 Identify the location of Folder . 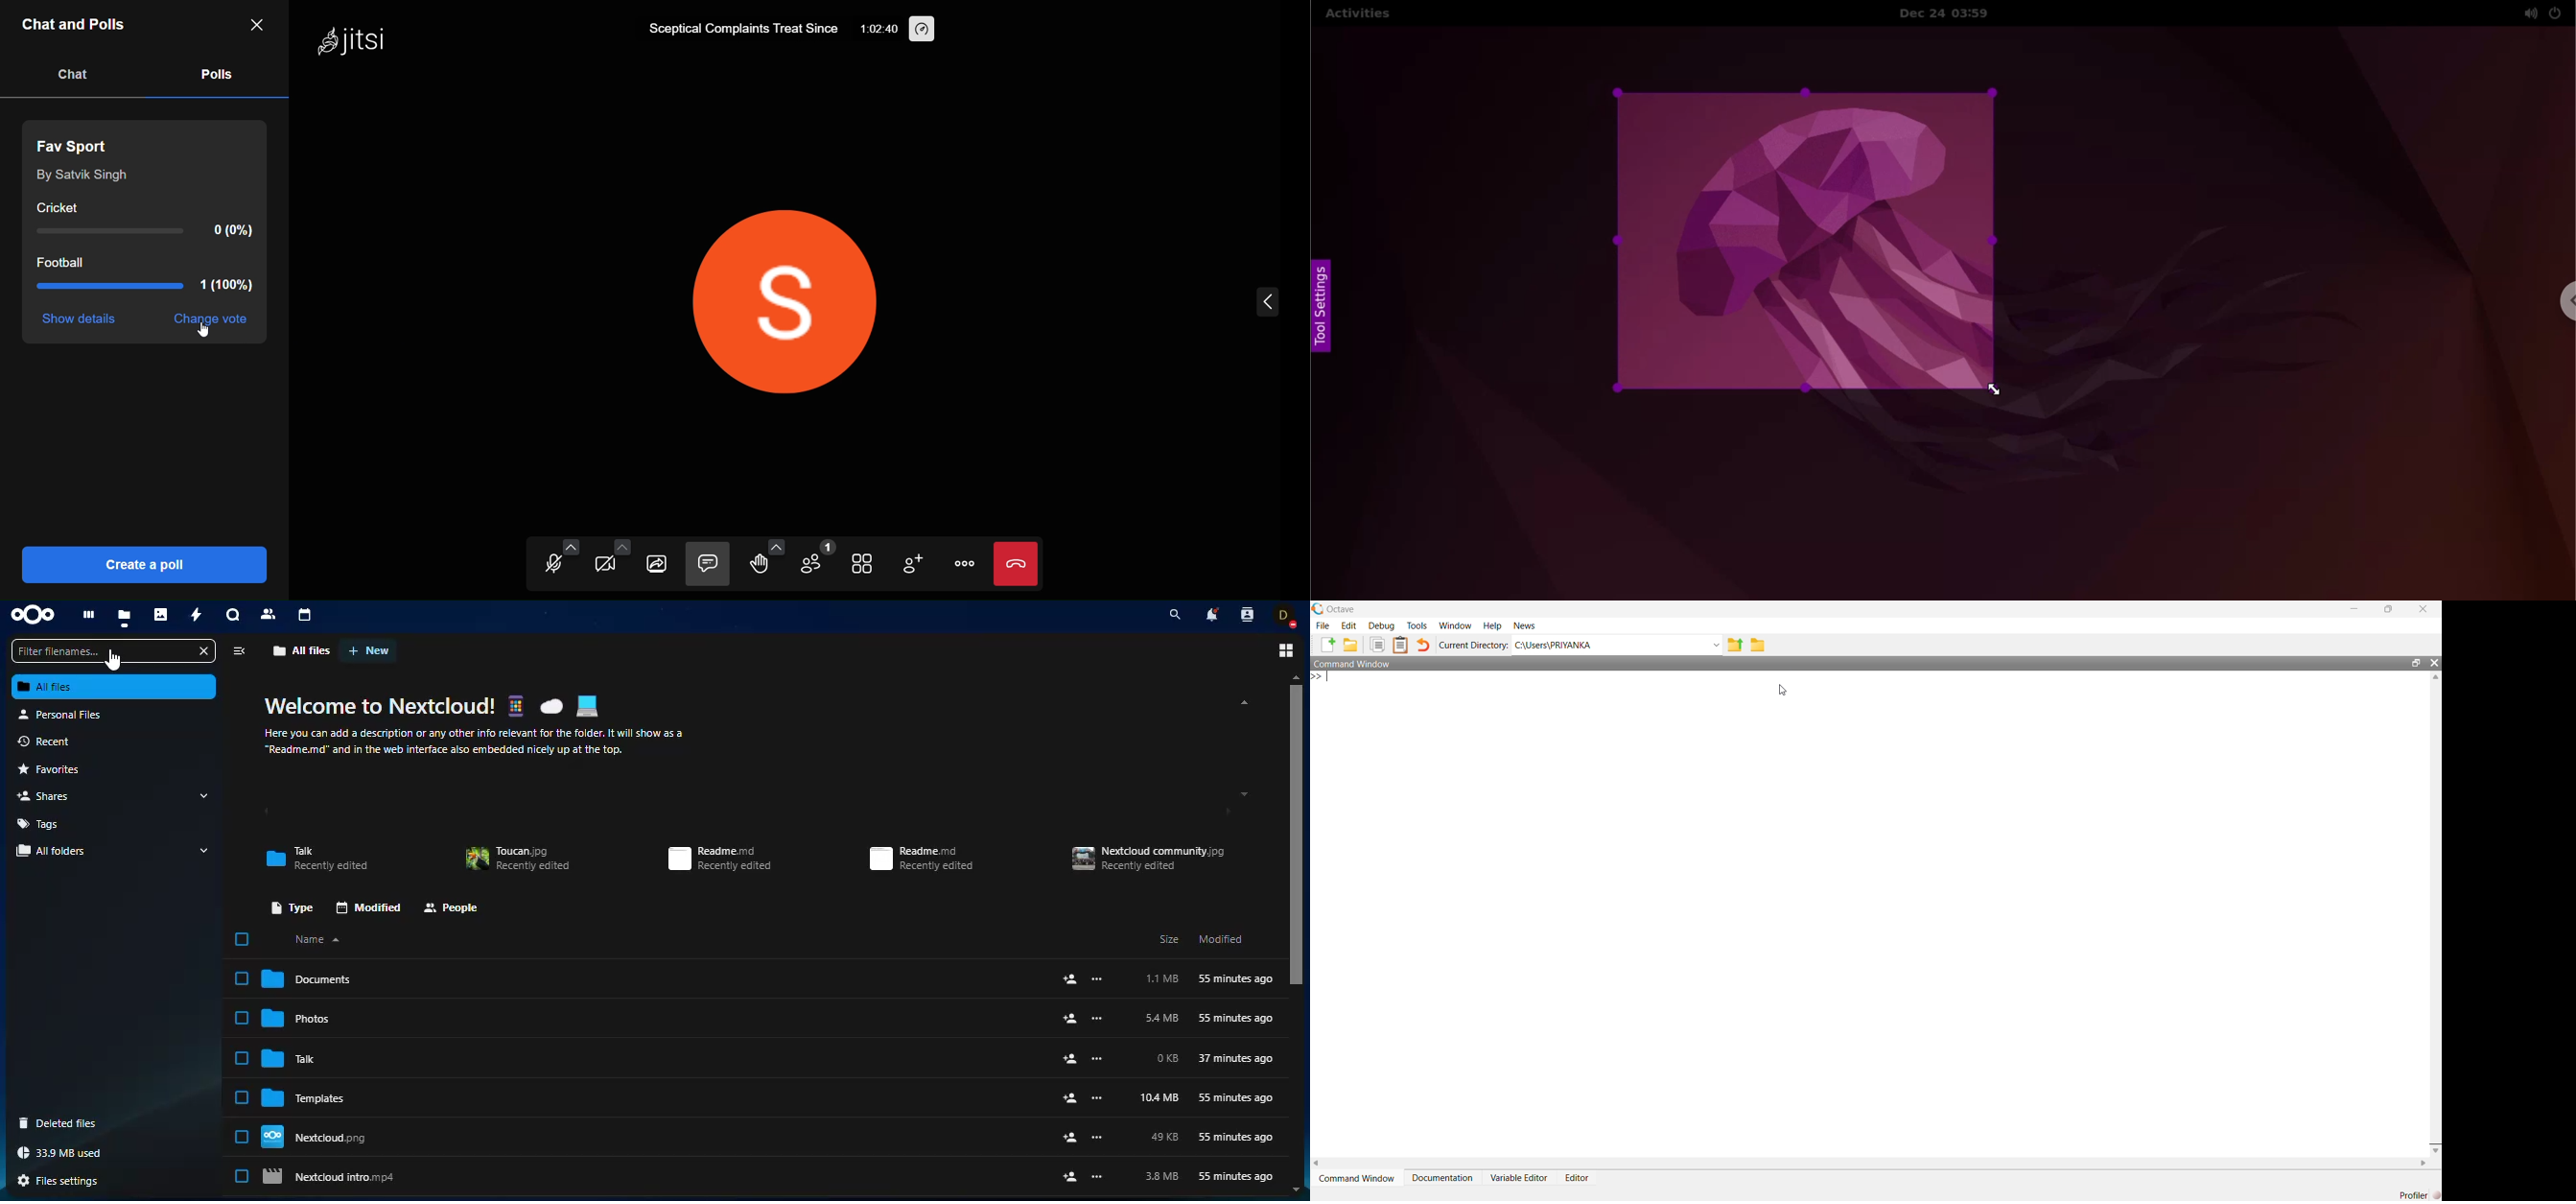
(1350, 645).